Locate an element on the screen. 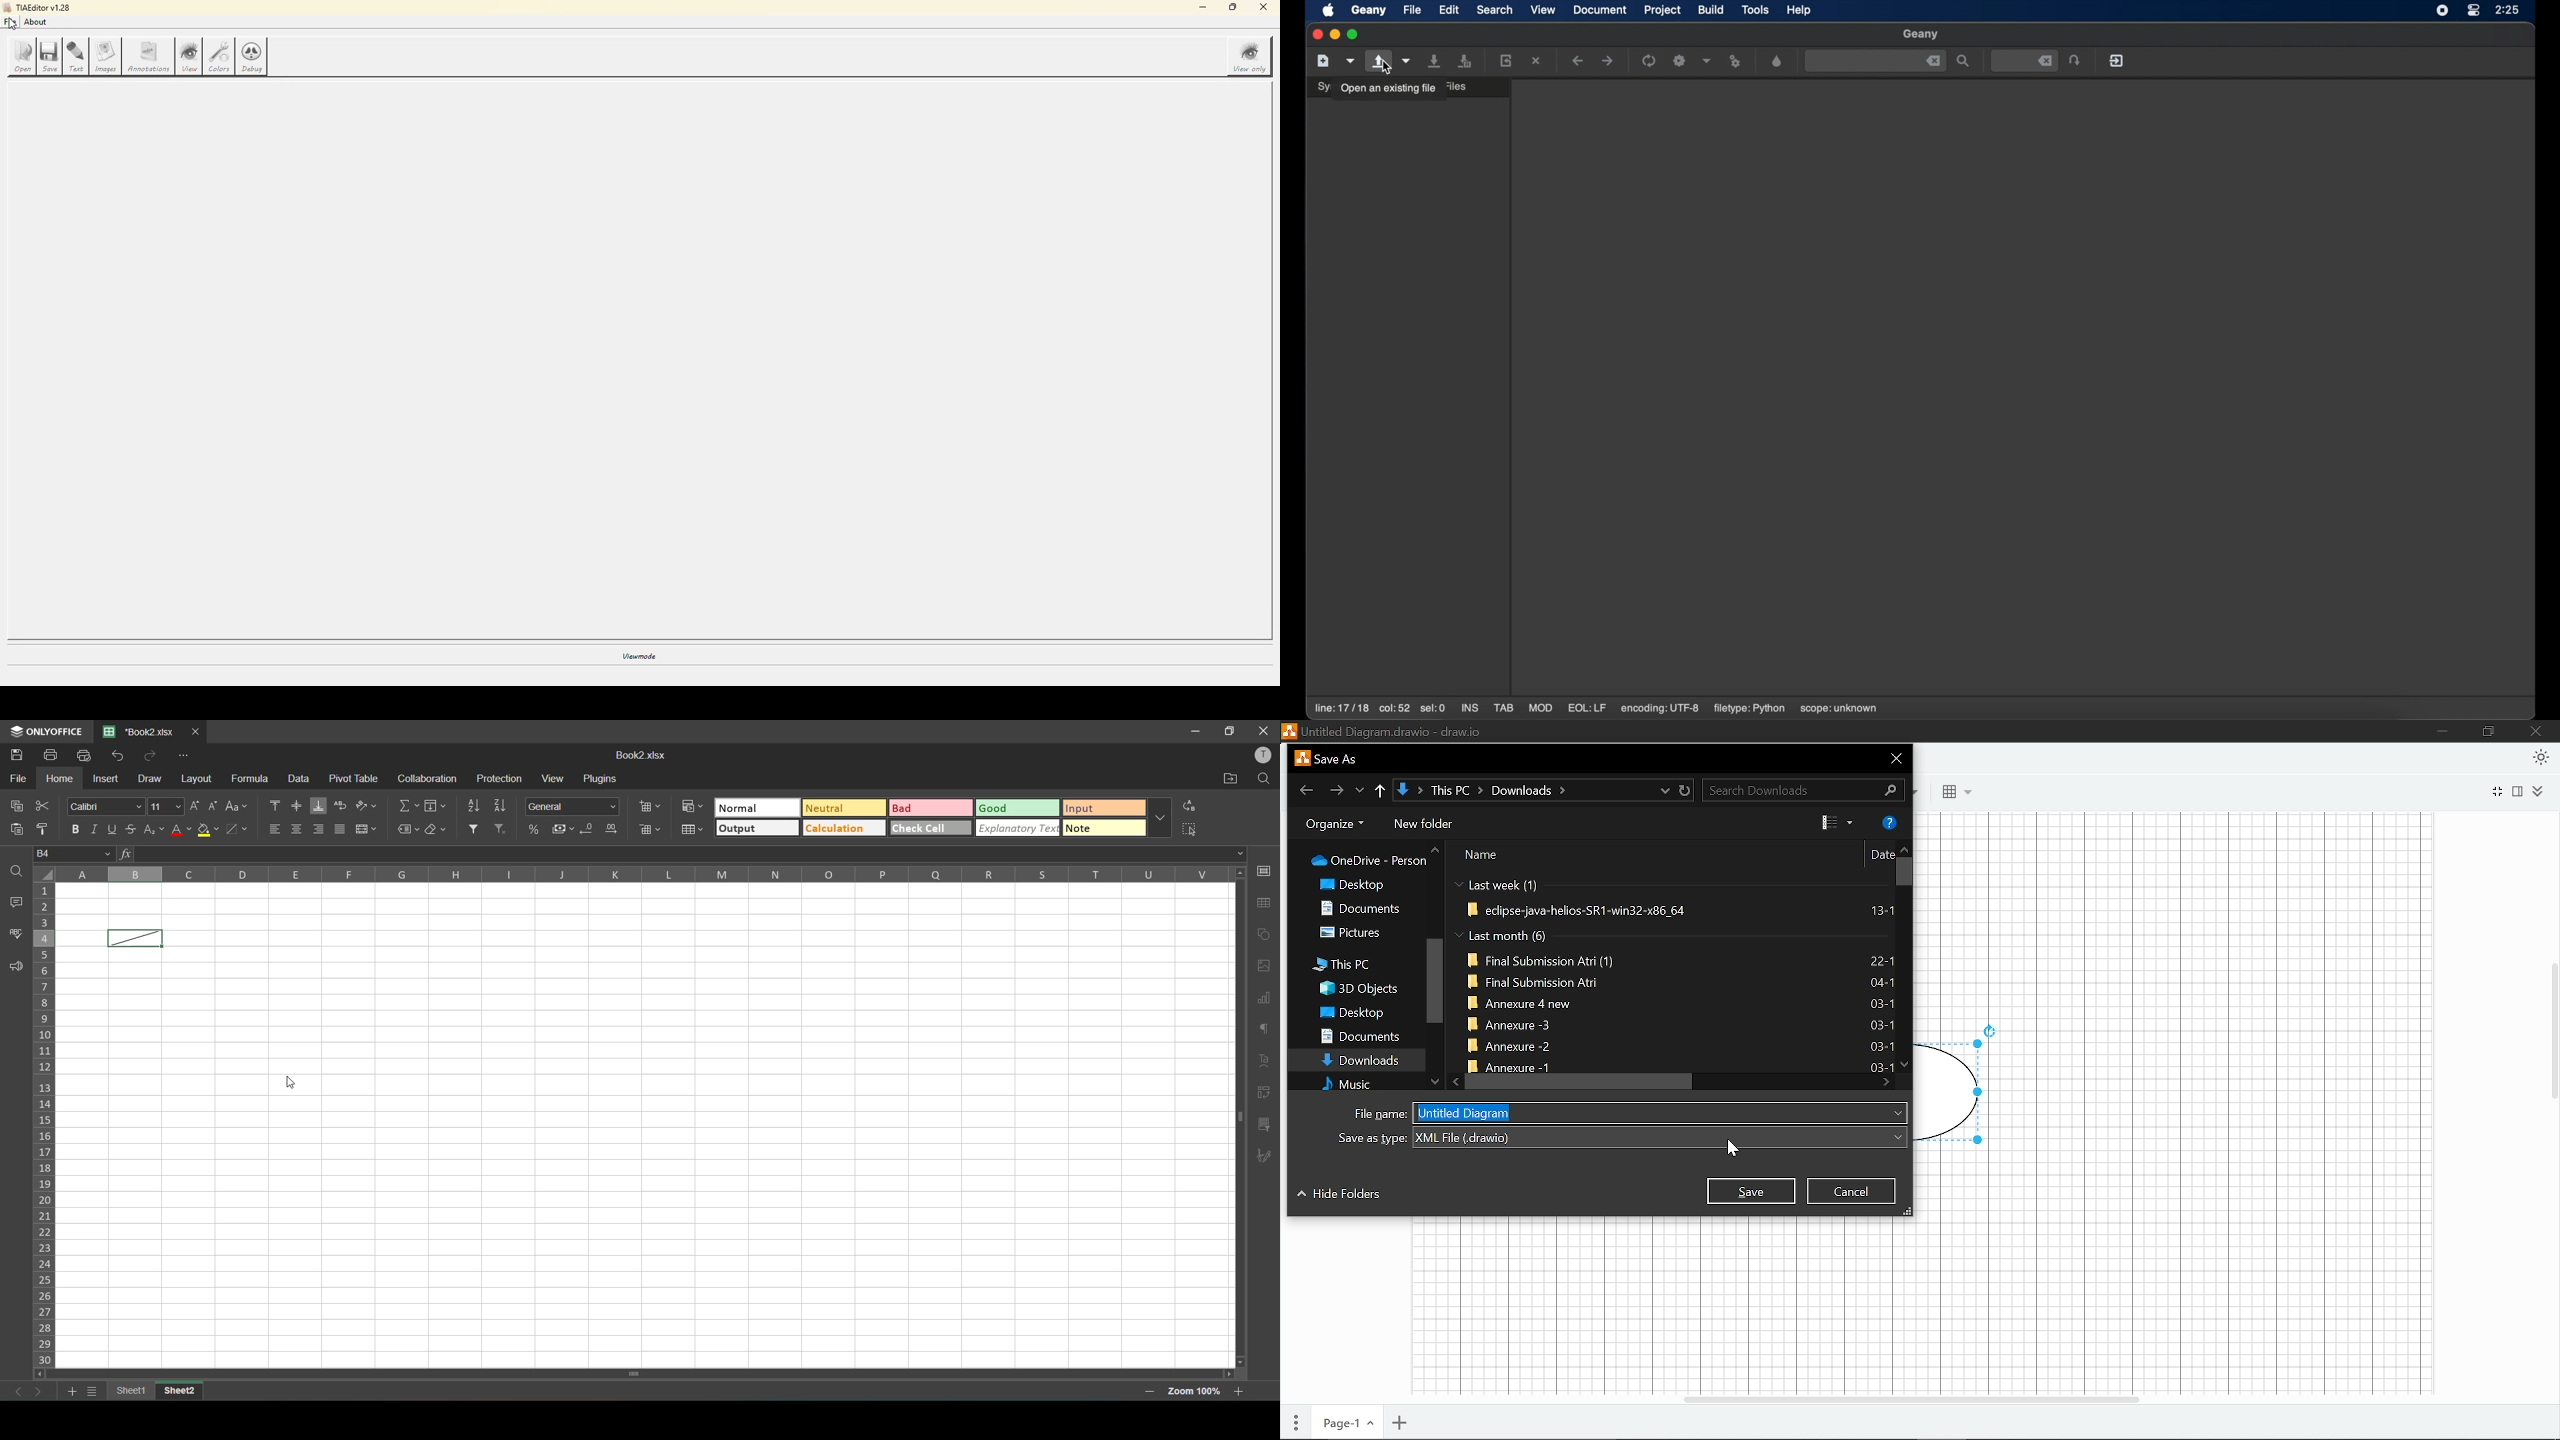 This screenshot has width=2576, height=1456. Move up in files in "downloads" is located at coordinates (1905, 846).